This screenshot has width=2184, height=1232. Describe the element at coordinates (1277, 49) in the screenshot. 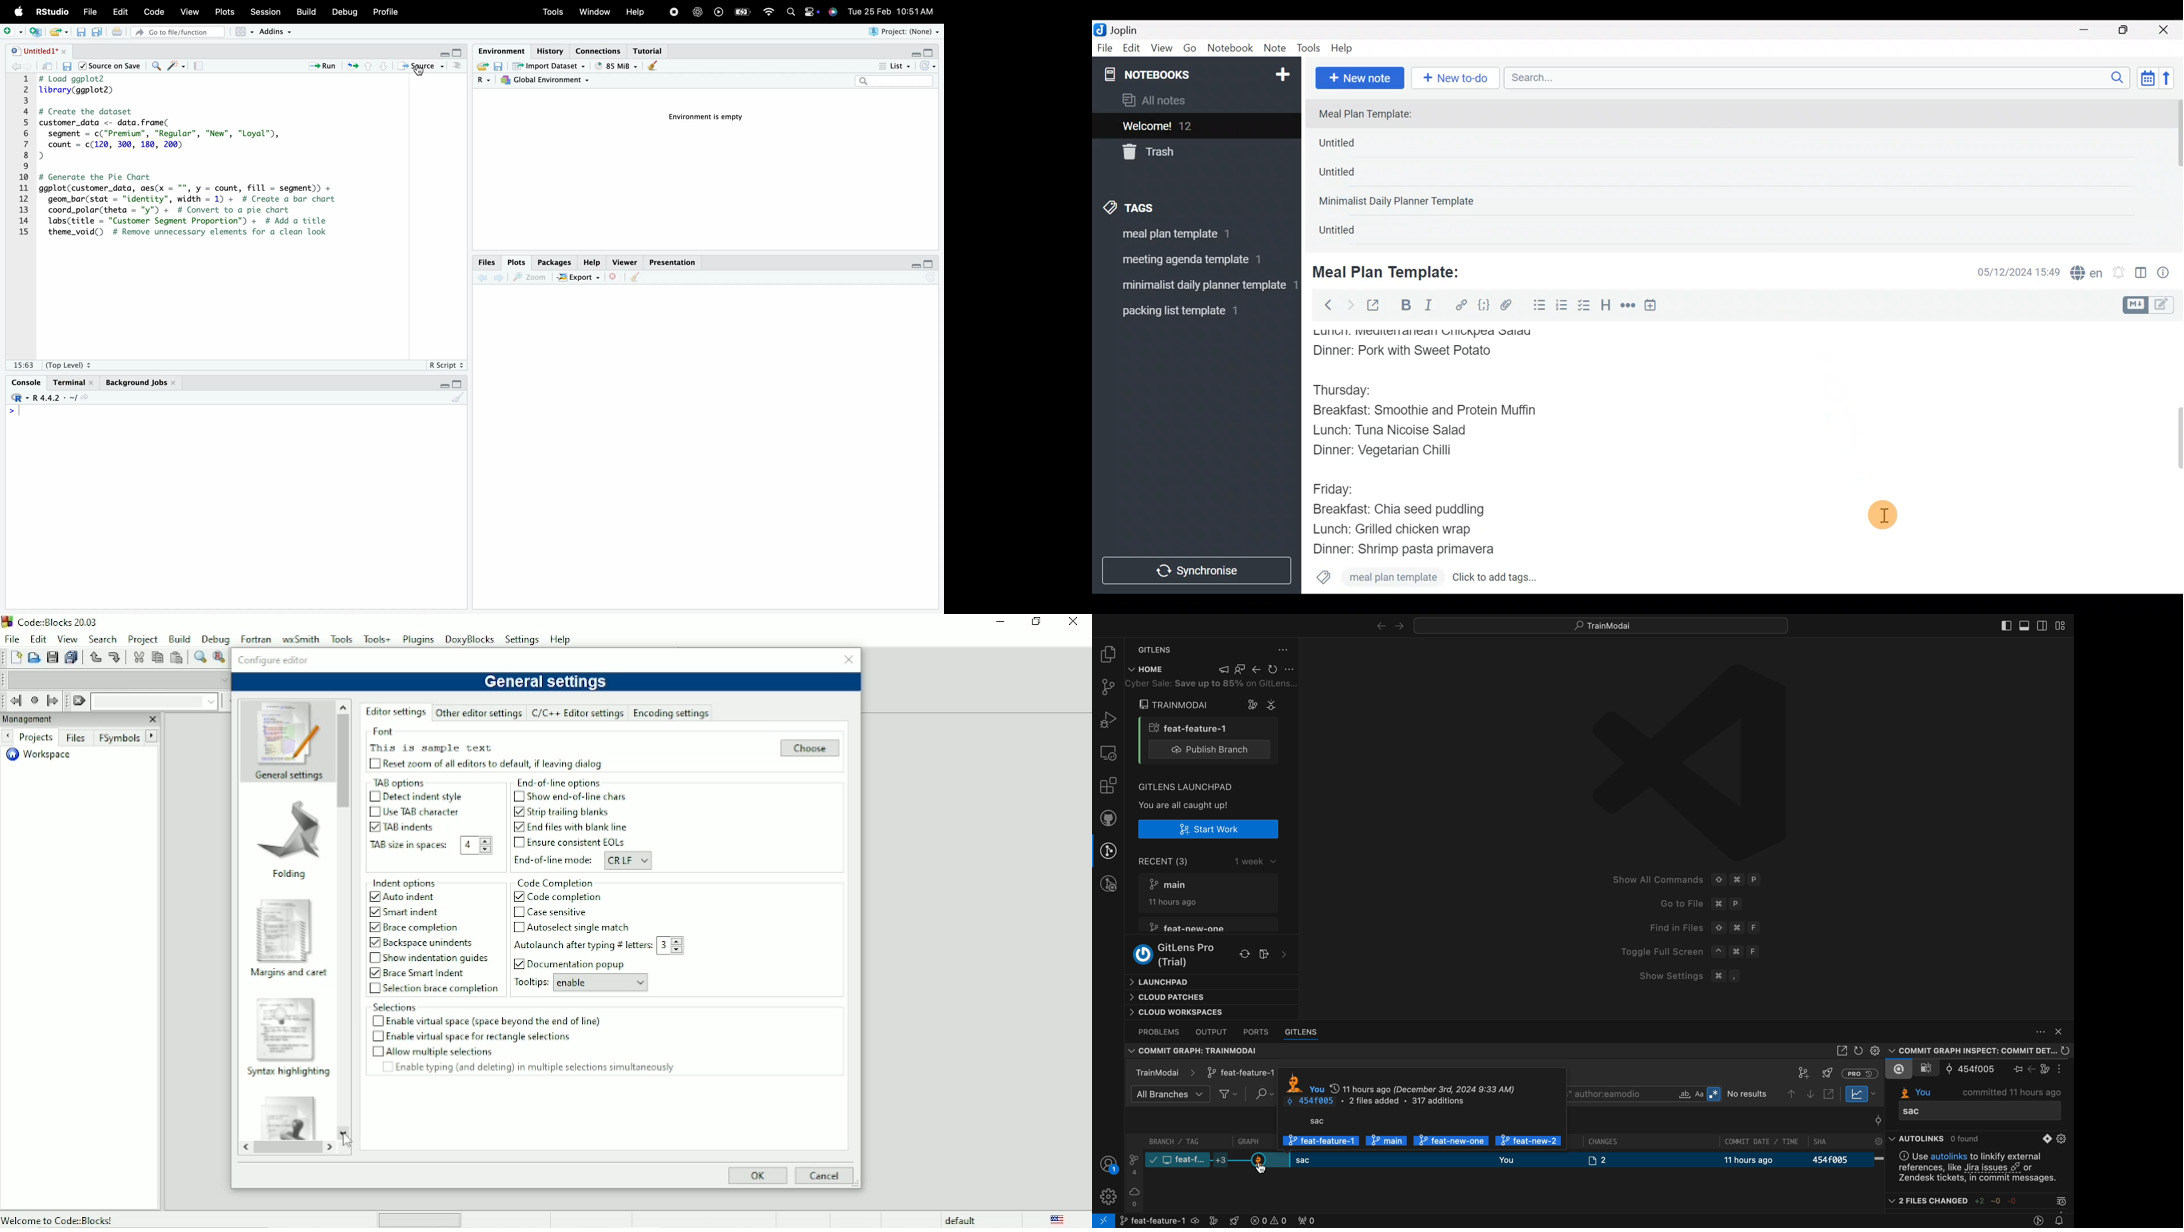

I see `Note` at that location.